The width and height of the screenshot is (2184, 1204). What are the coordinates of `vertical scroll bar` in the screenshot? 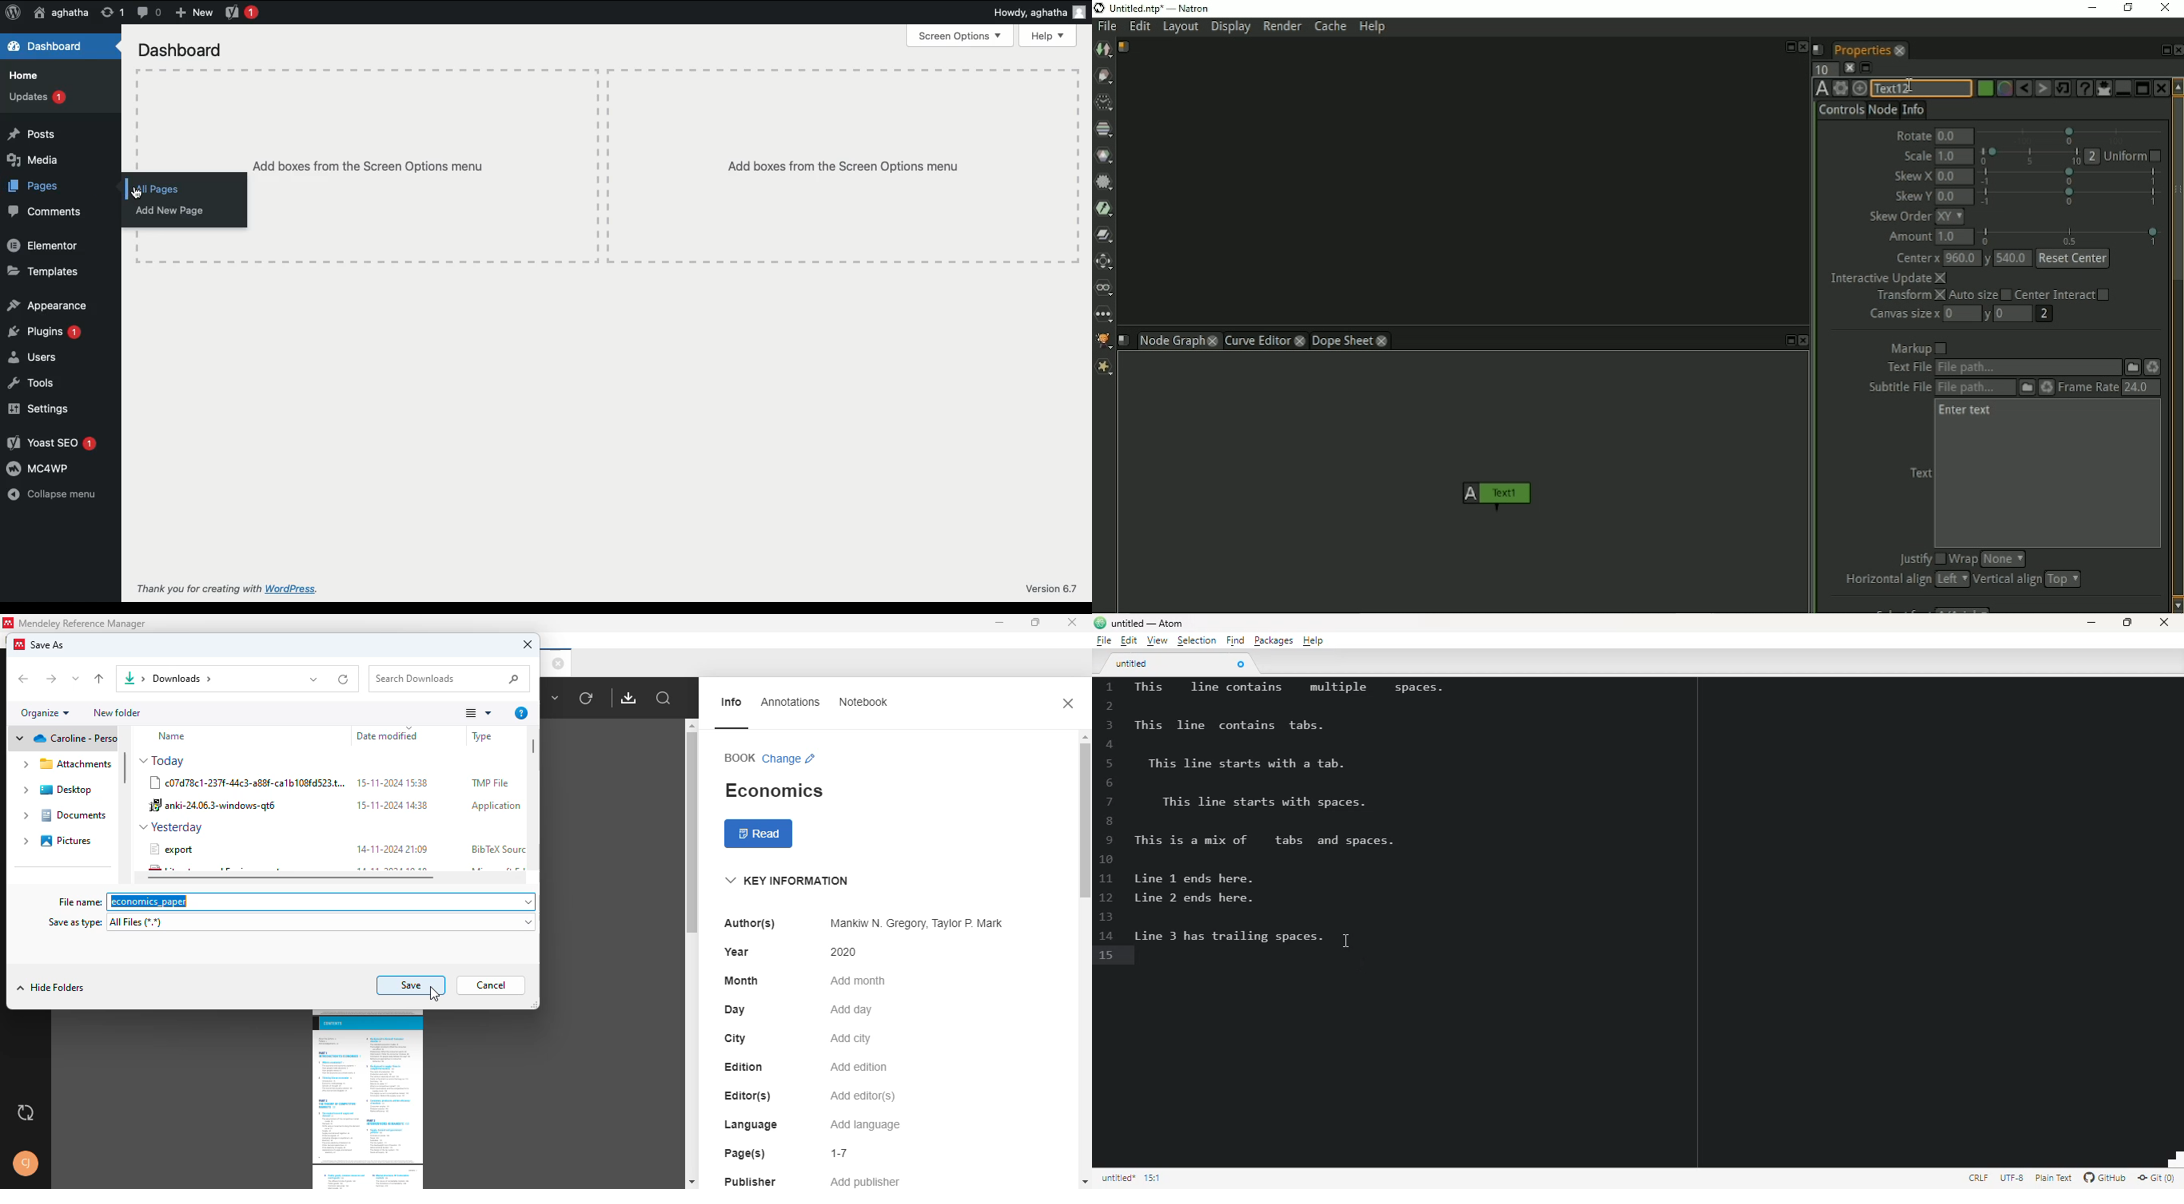 It's located at (534, 745).